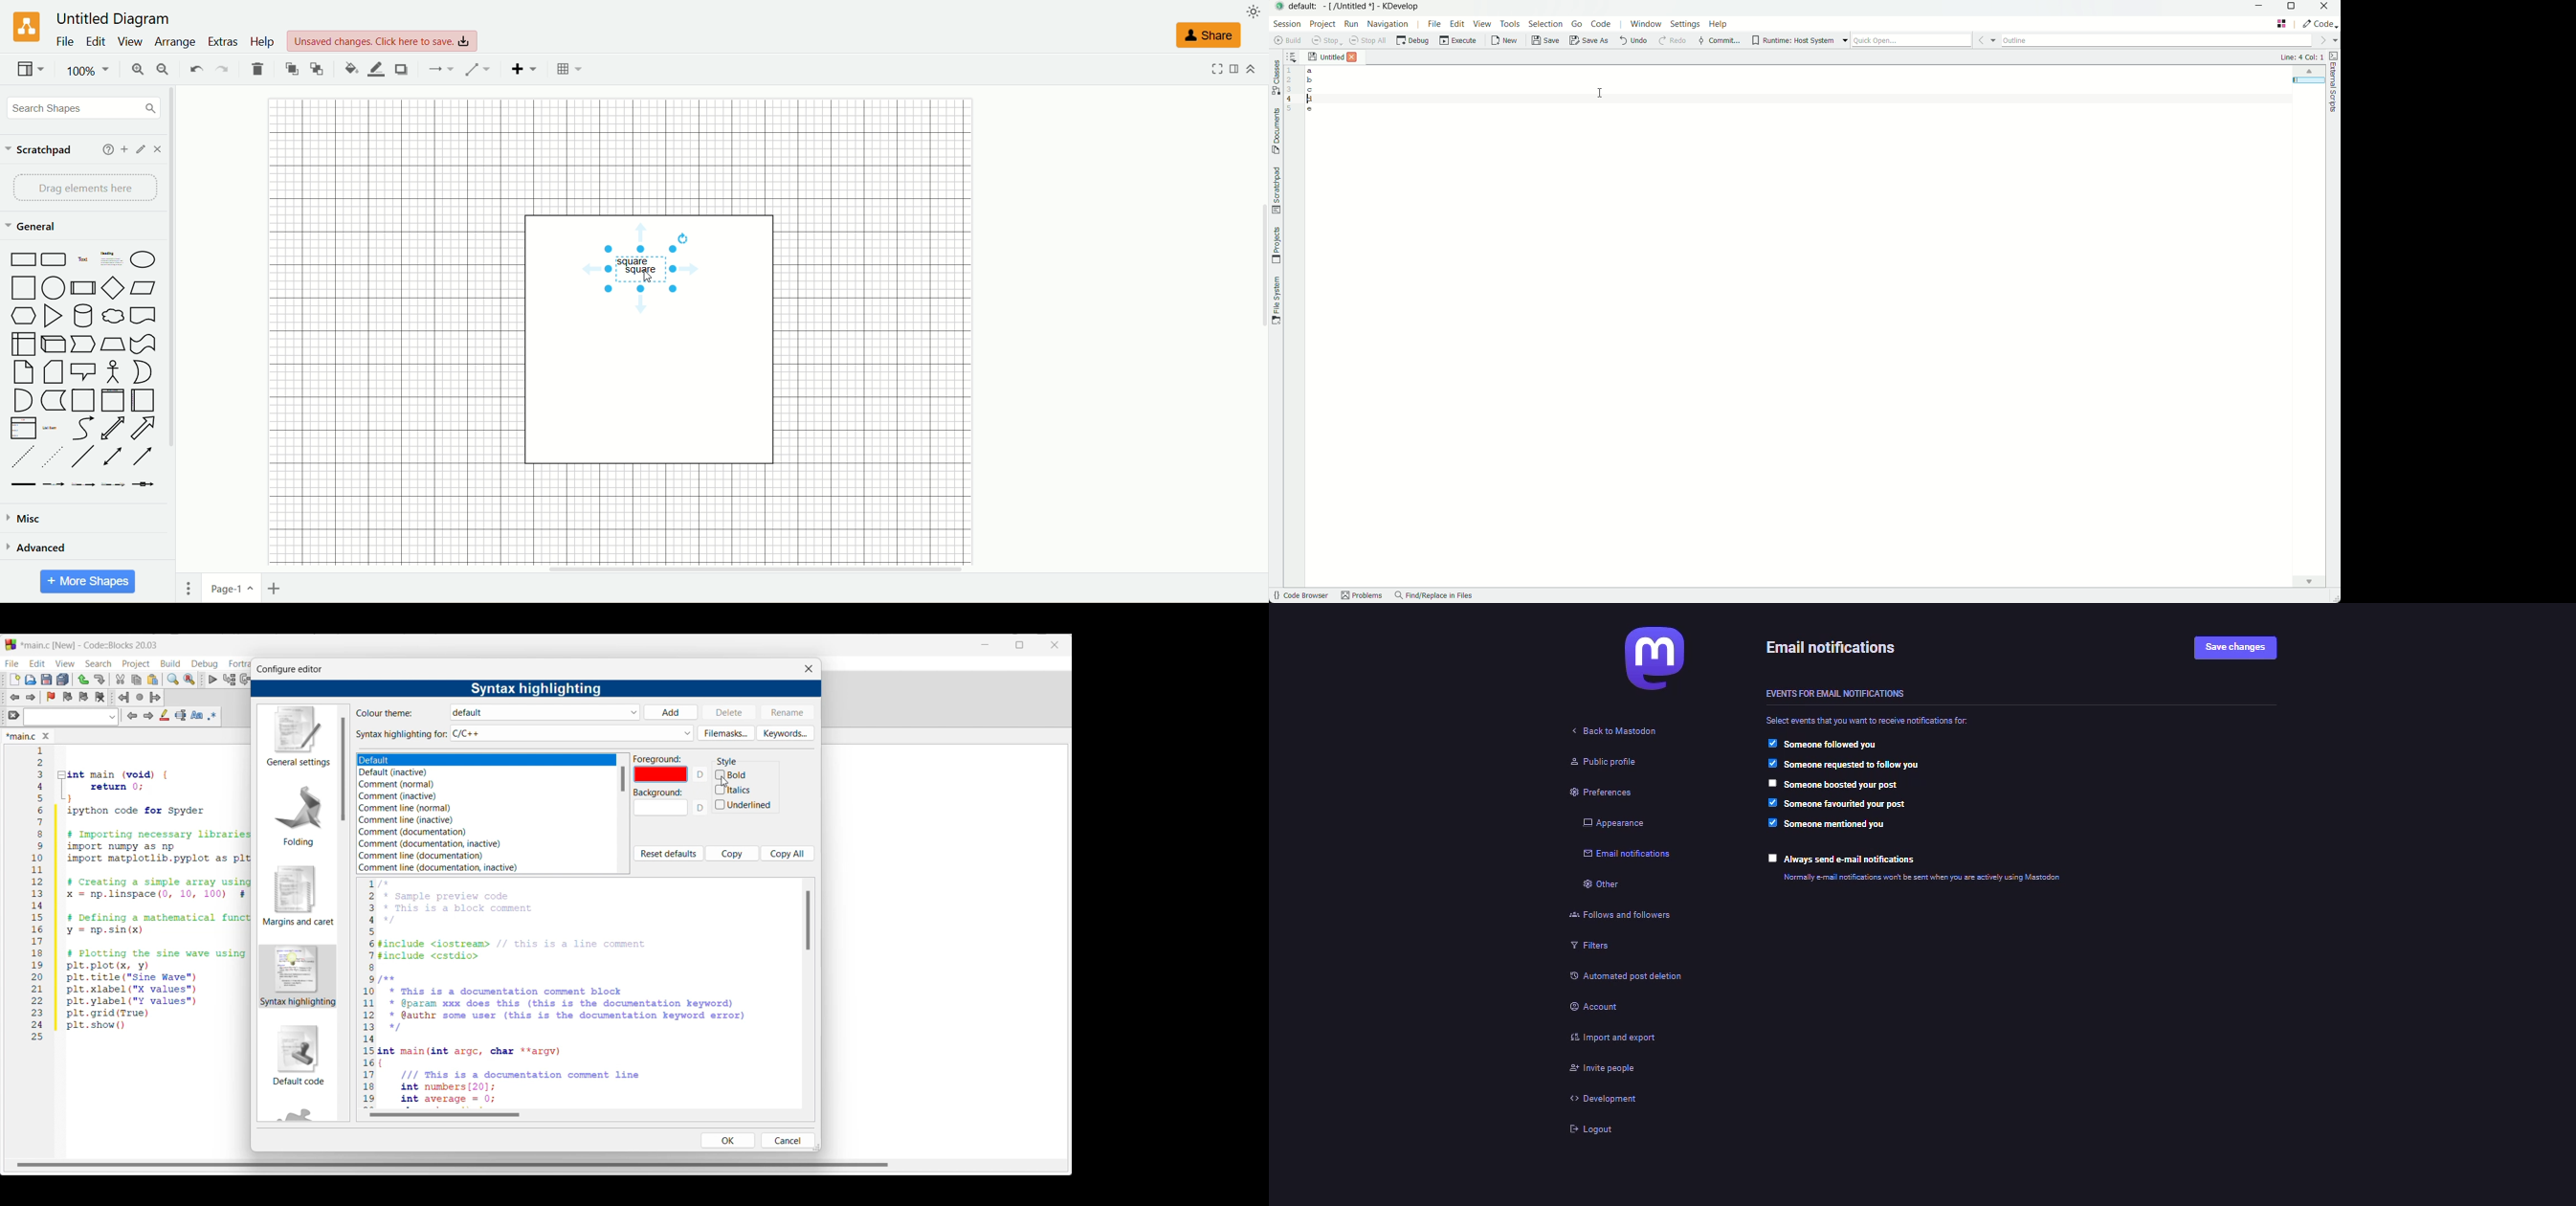 Image resolution: width=2576 pixels, height=1232 pixels. What do you see at coordinates (130, 42) in the screenshot?
I see `view` at bounding box center [130, 42].